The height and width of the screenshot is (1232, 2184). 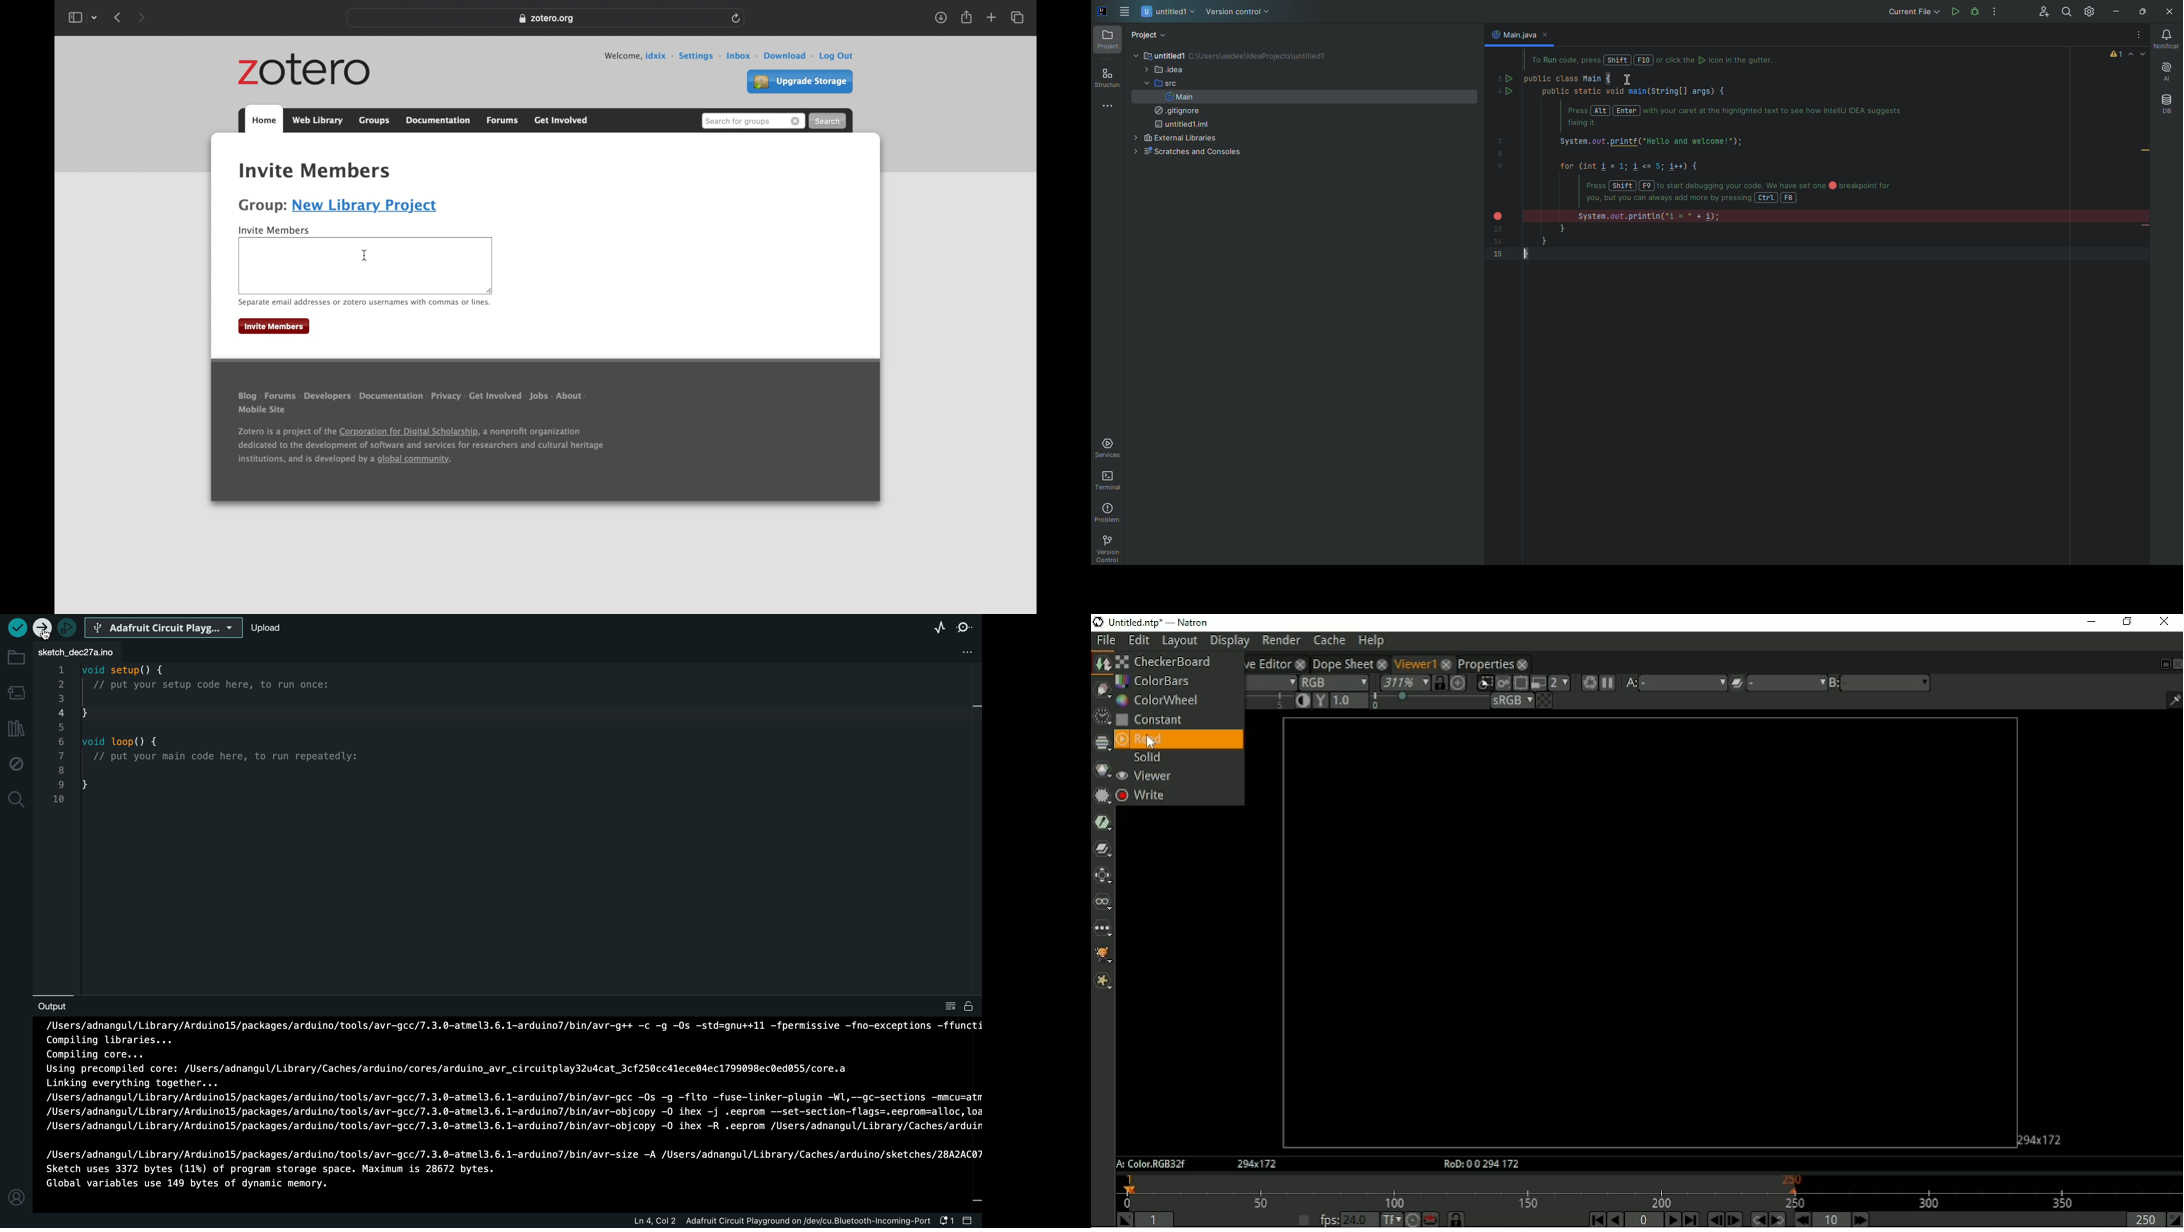 I want to click on Close, so click(x=2167, y=12).